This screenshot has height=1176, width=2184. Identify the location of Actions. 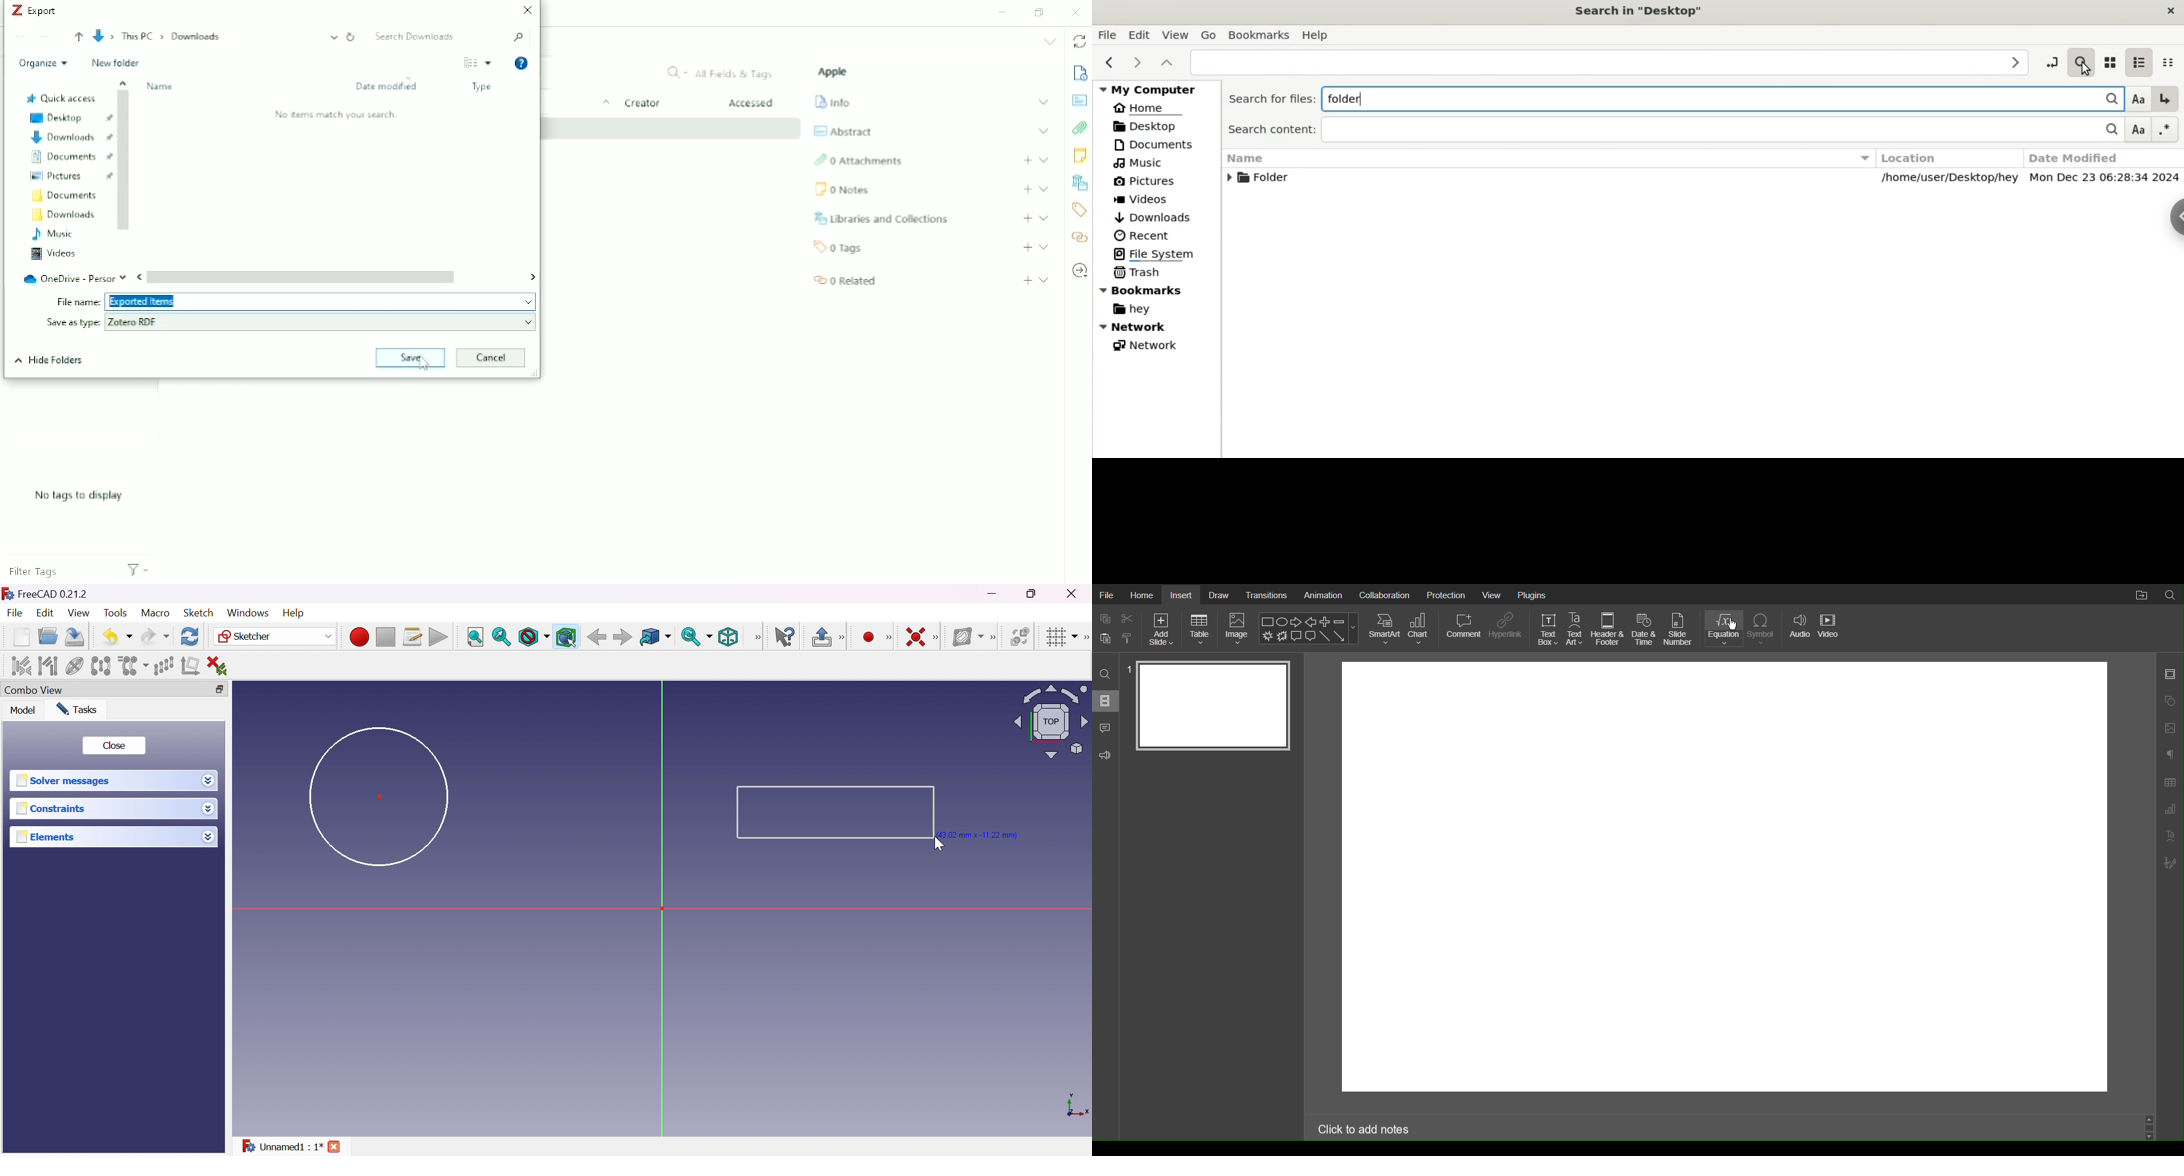
(138, 573).